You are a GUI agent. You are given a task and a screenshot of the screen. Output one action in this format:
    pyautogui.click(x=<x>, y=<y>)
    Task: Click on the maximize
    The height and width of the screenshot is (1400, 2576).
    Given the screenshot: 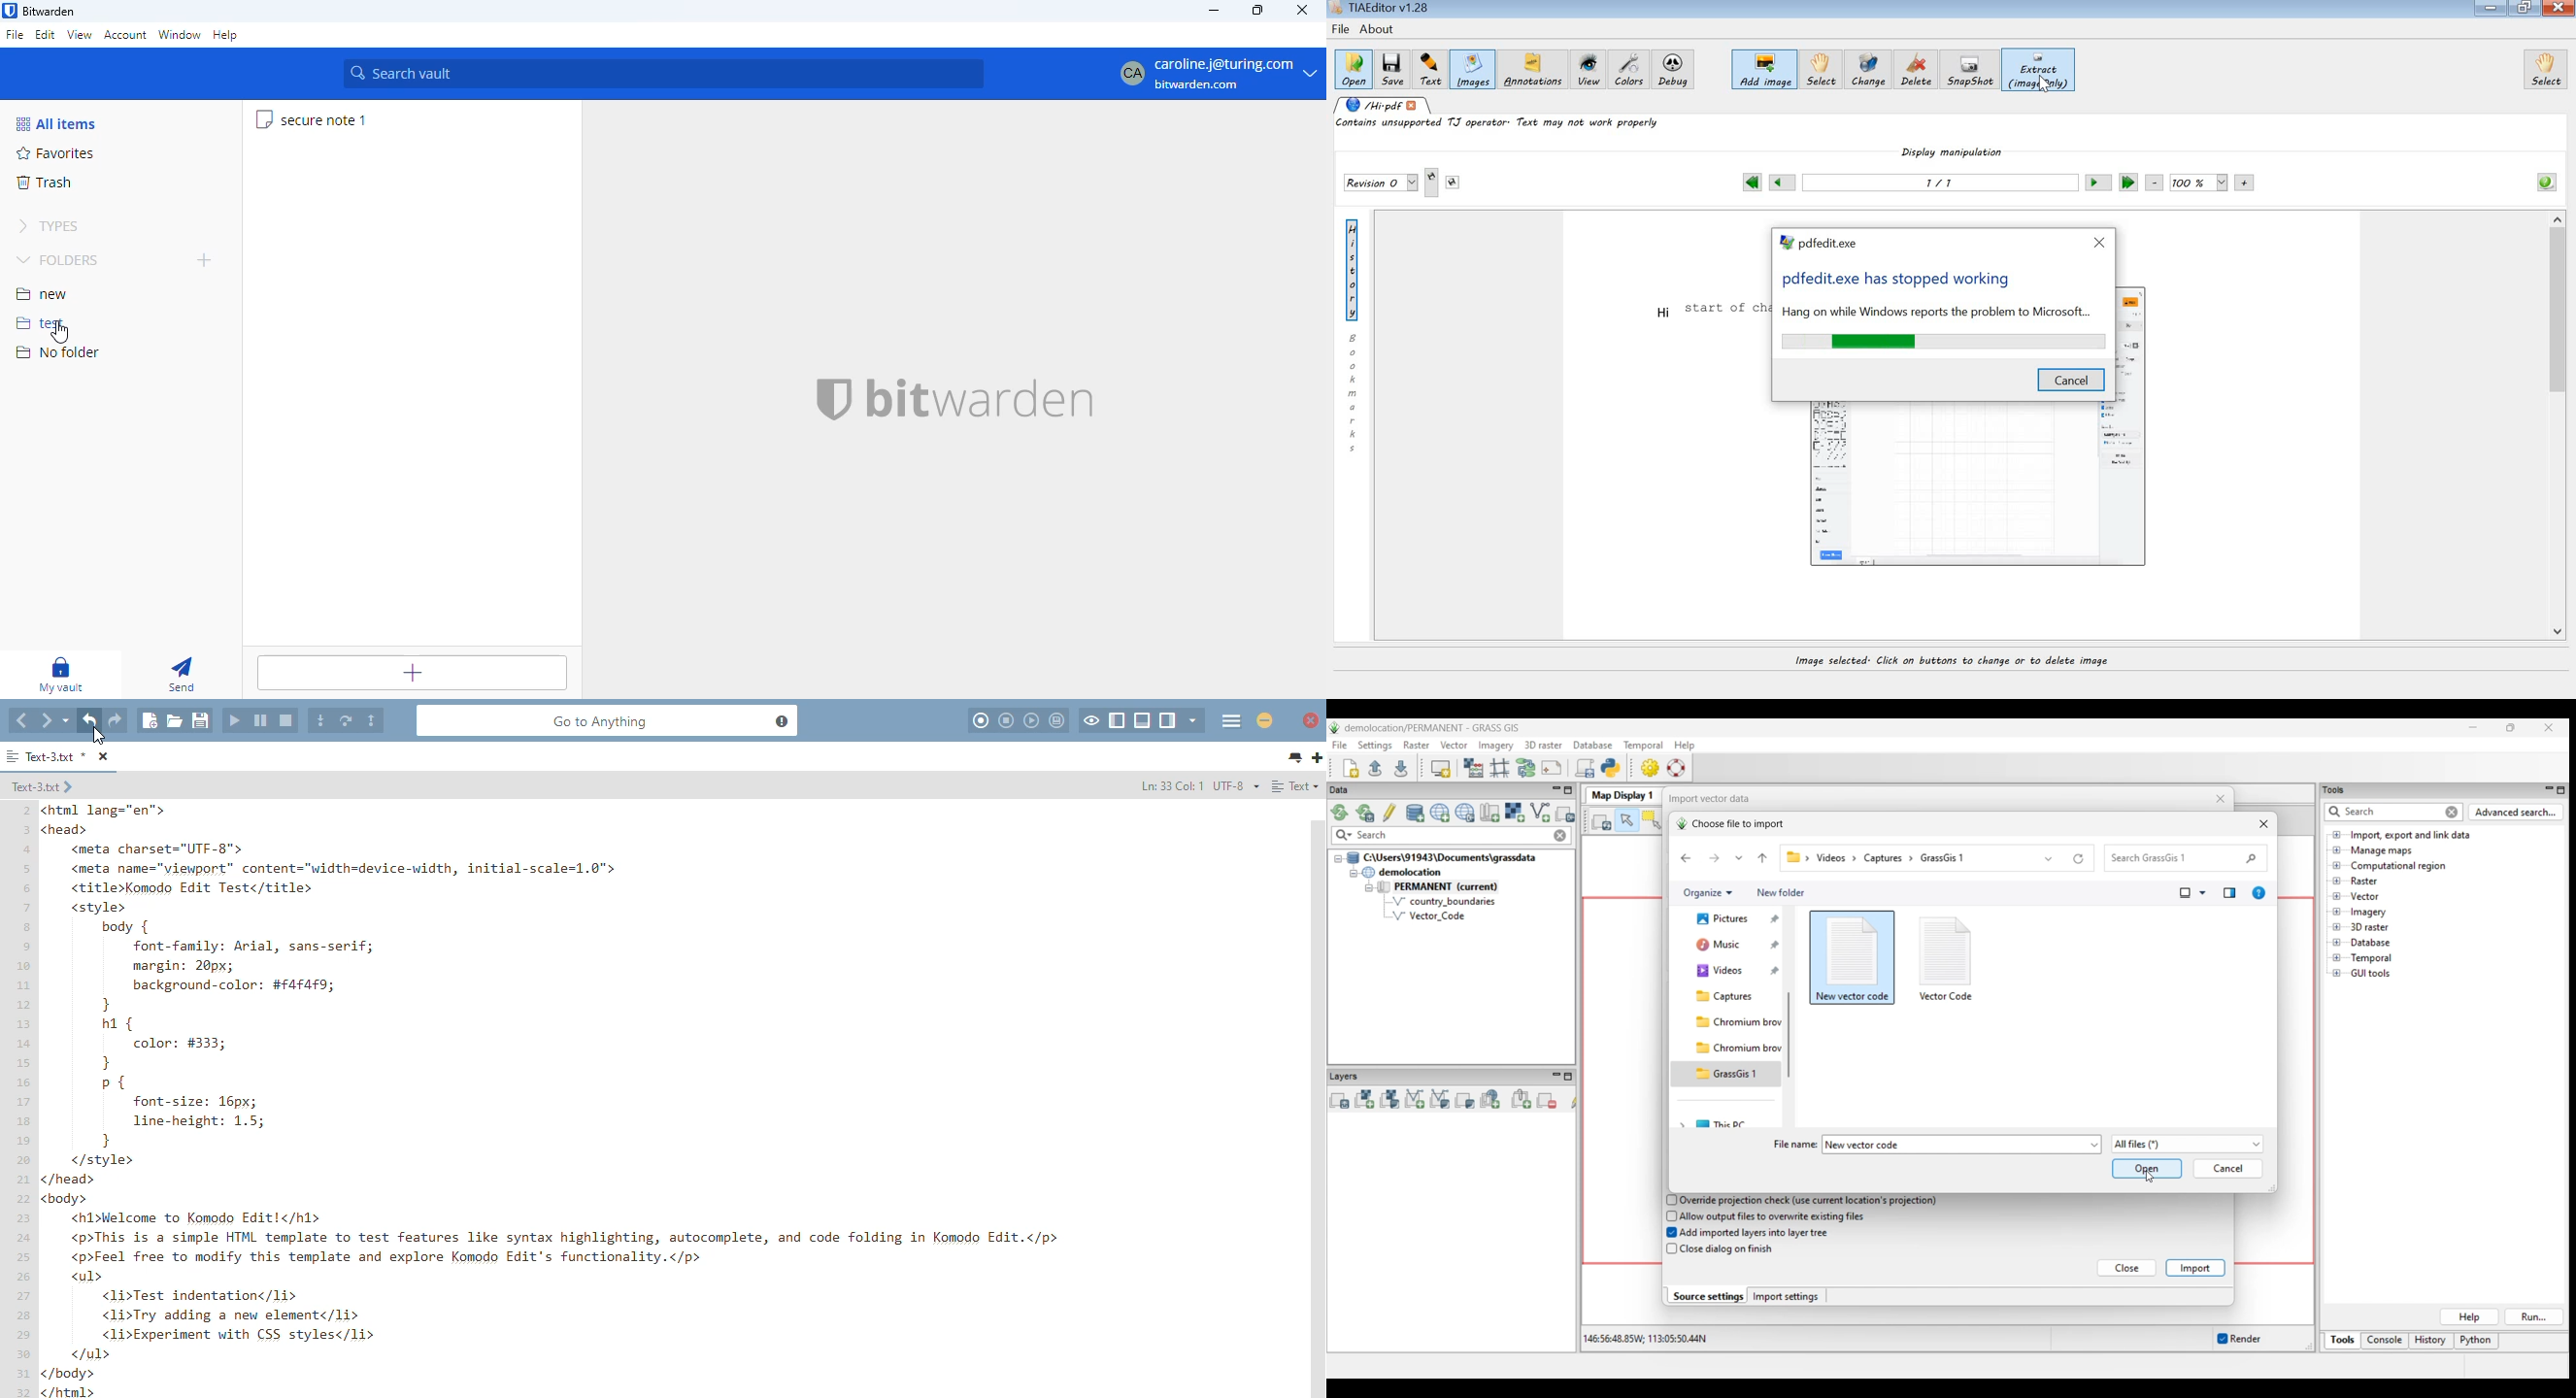 What is the action you would take?
    pyautogui.click(x=1257, y=11)
    